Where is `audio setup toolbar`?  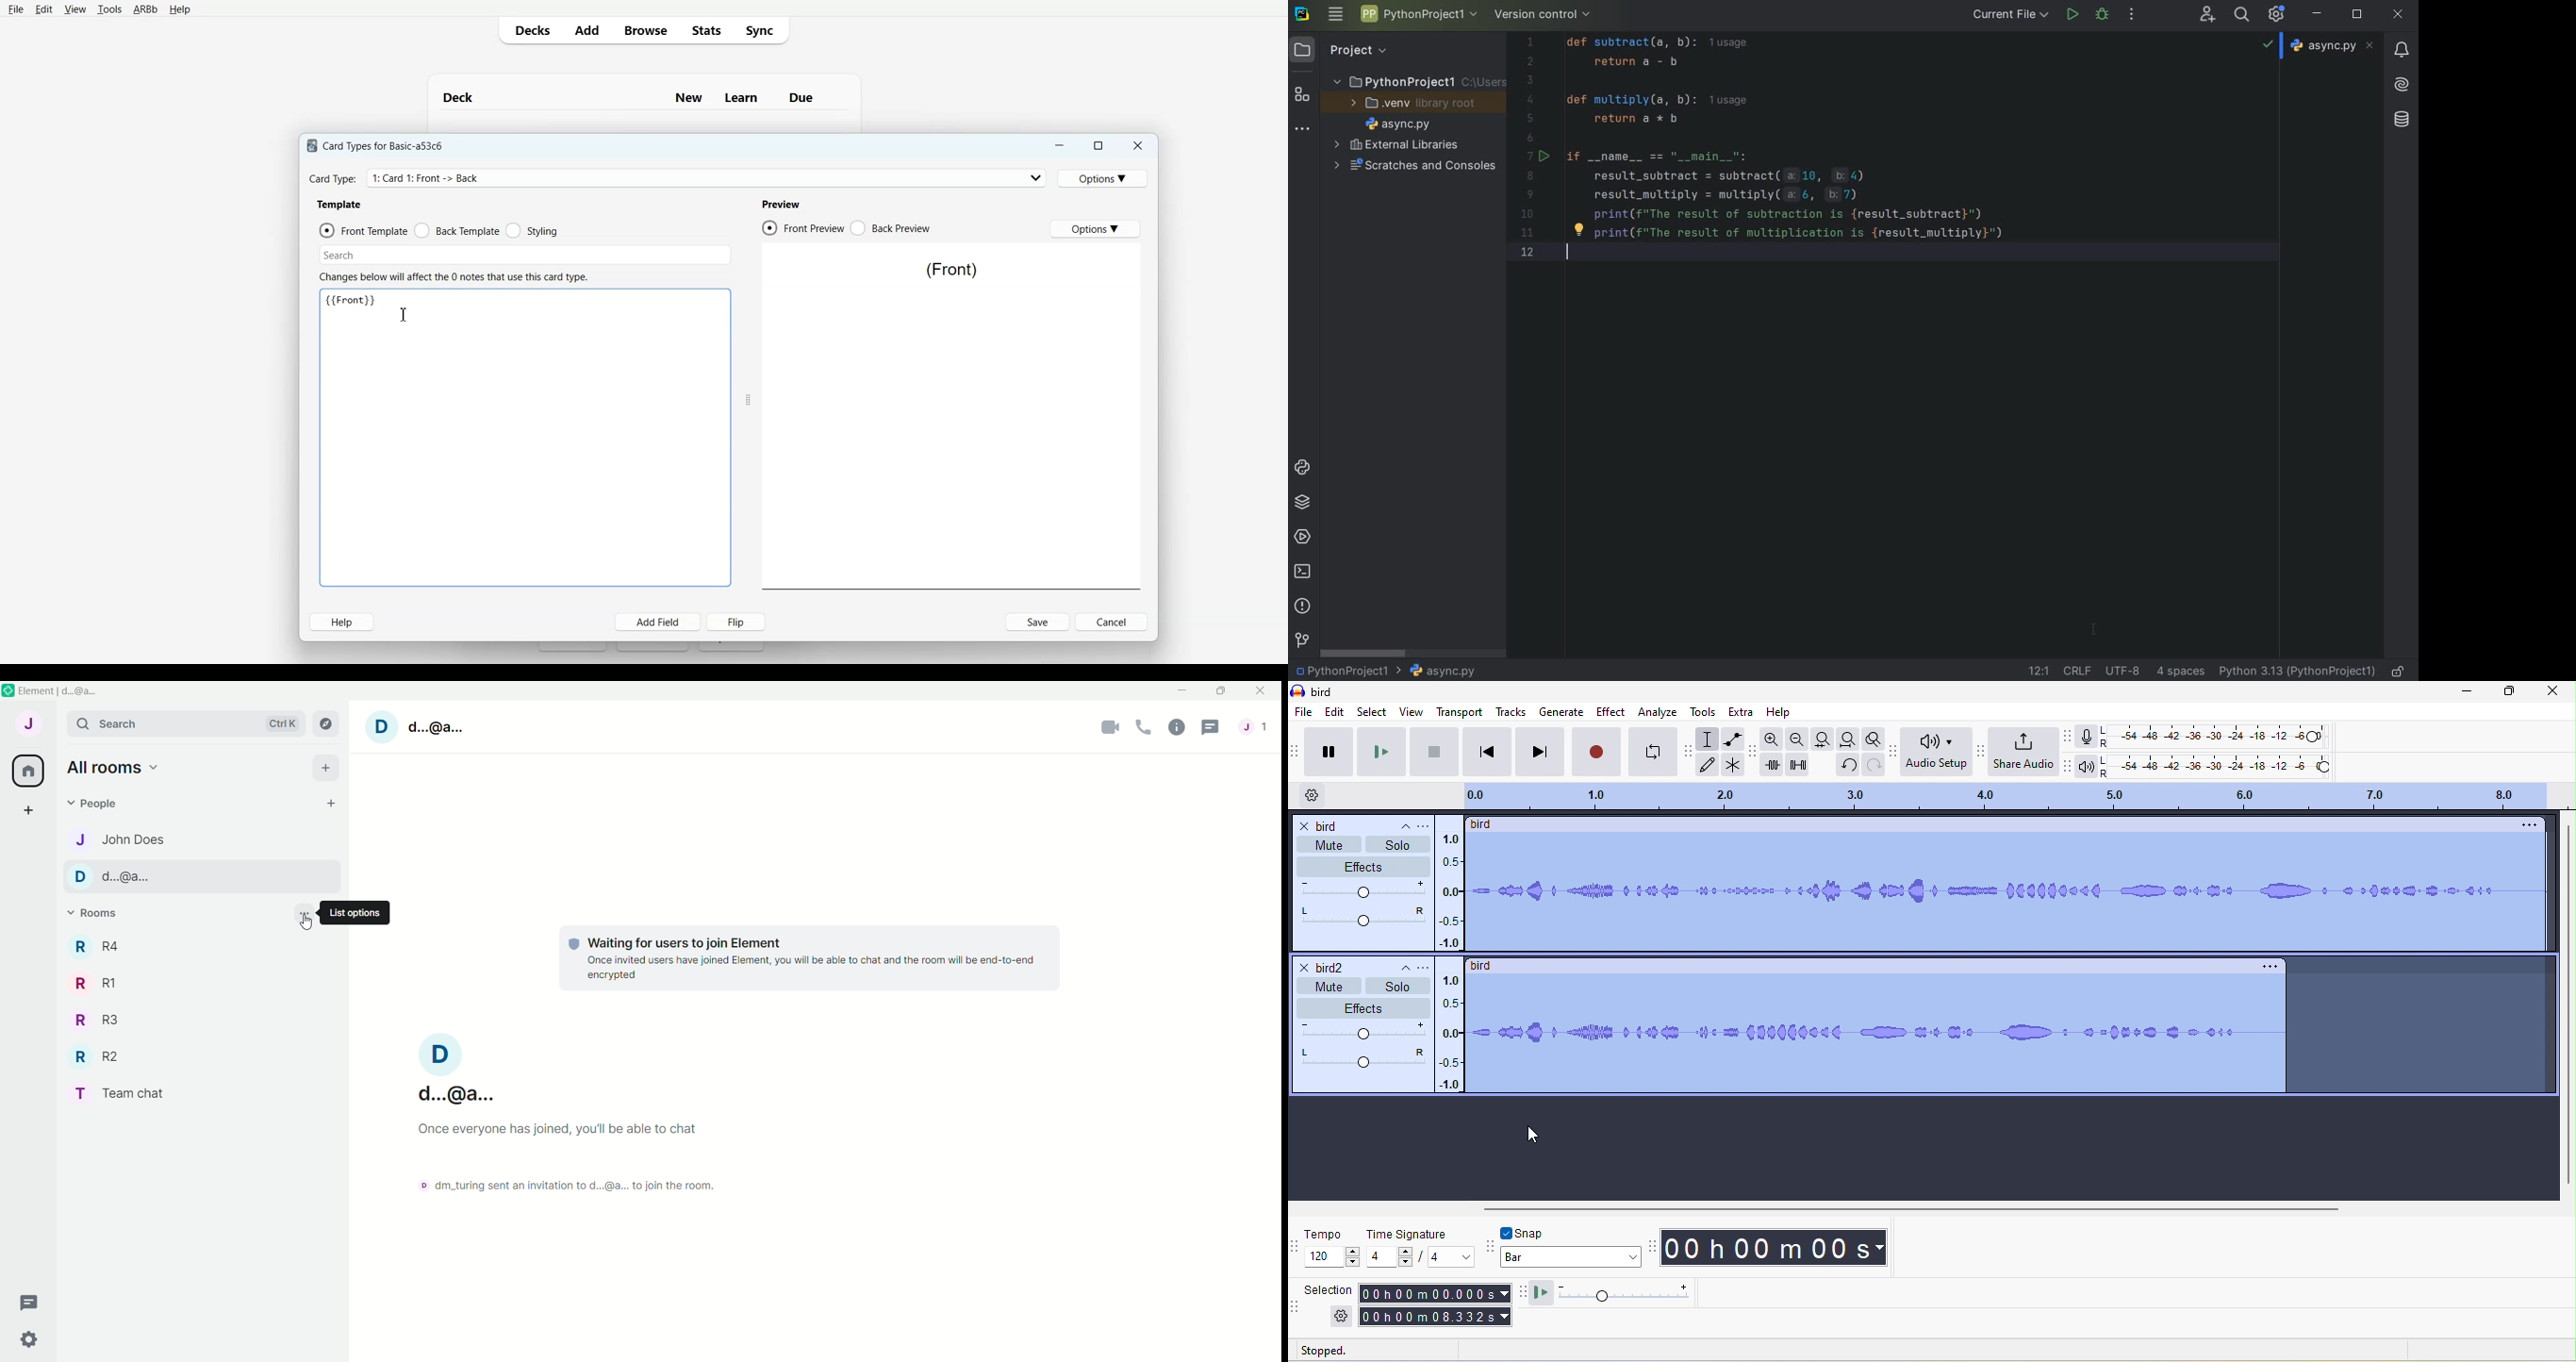 audio setup toolbar is located at coordinates (1938, 751).